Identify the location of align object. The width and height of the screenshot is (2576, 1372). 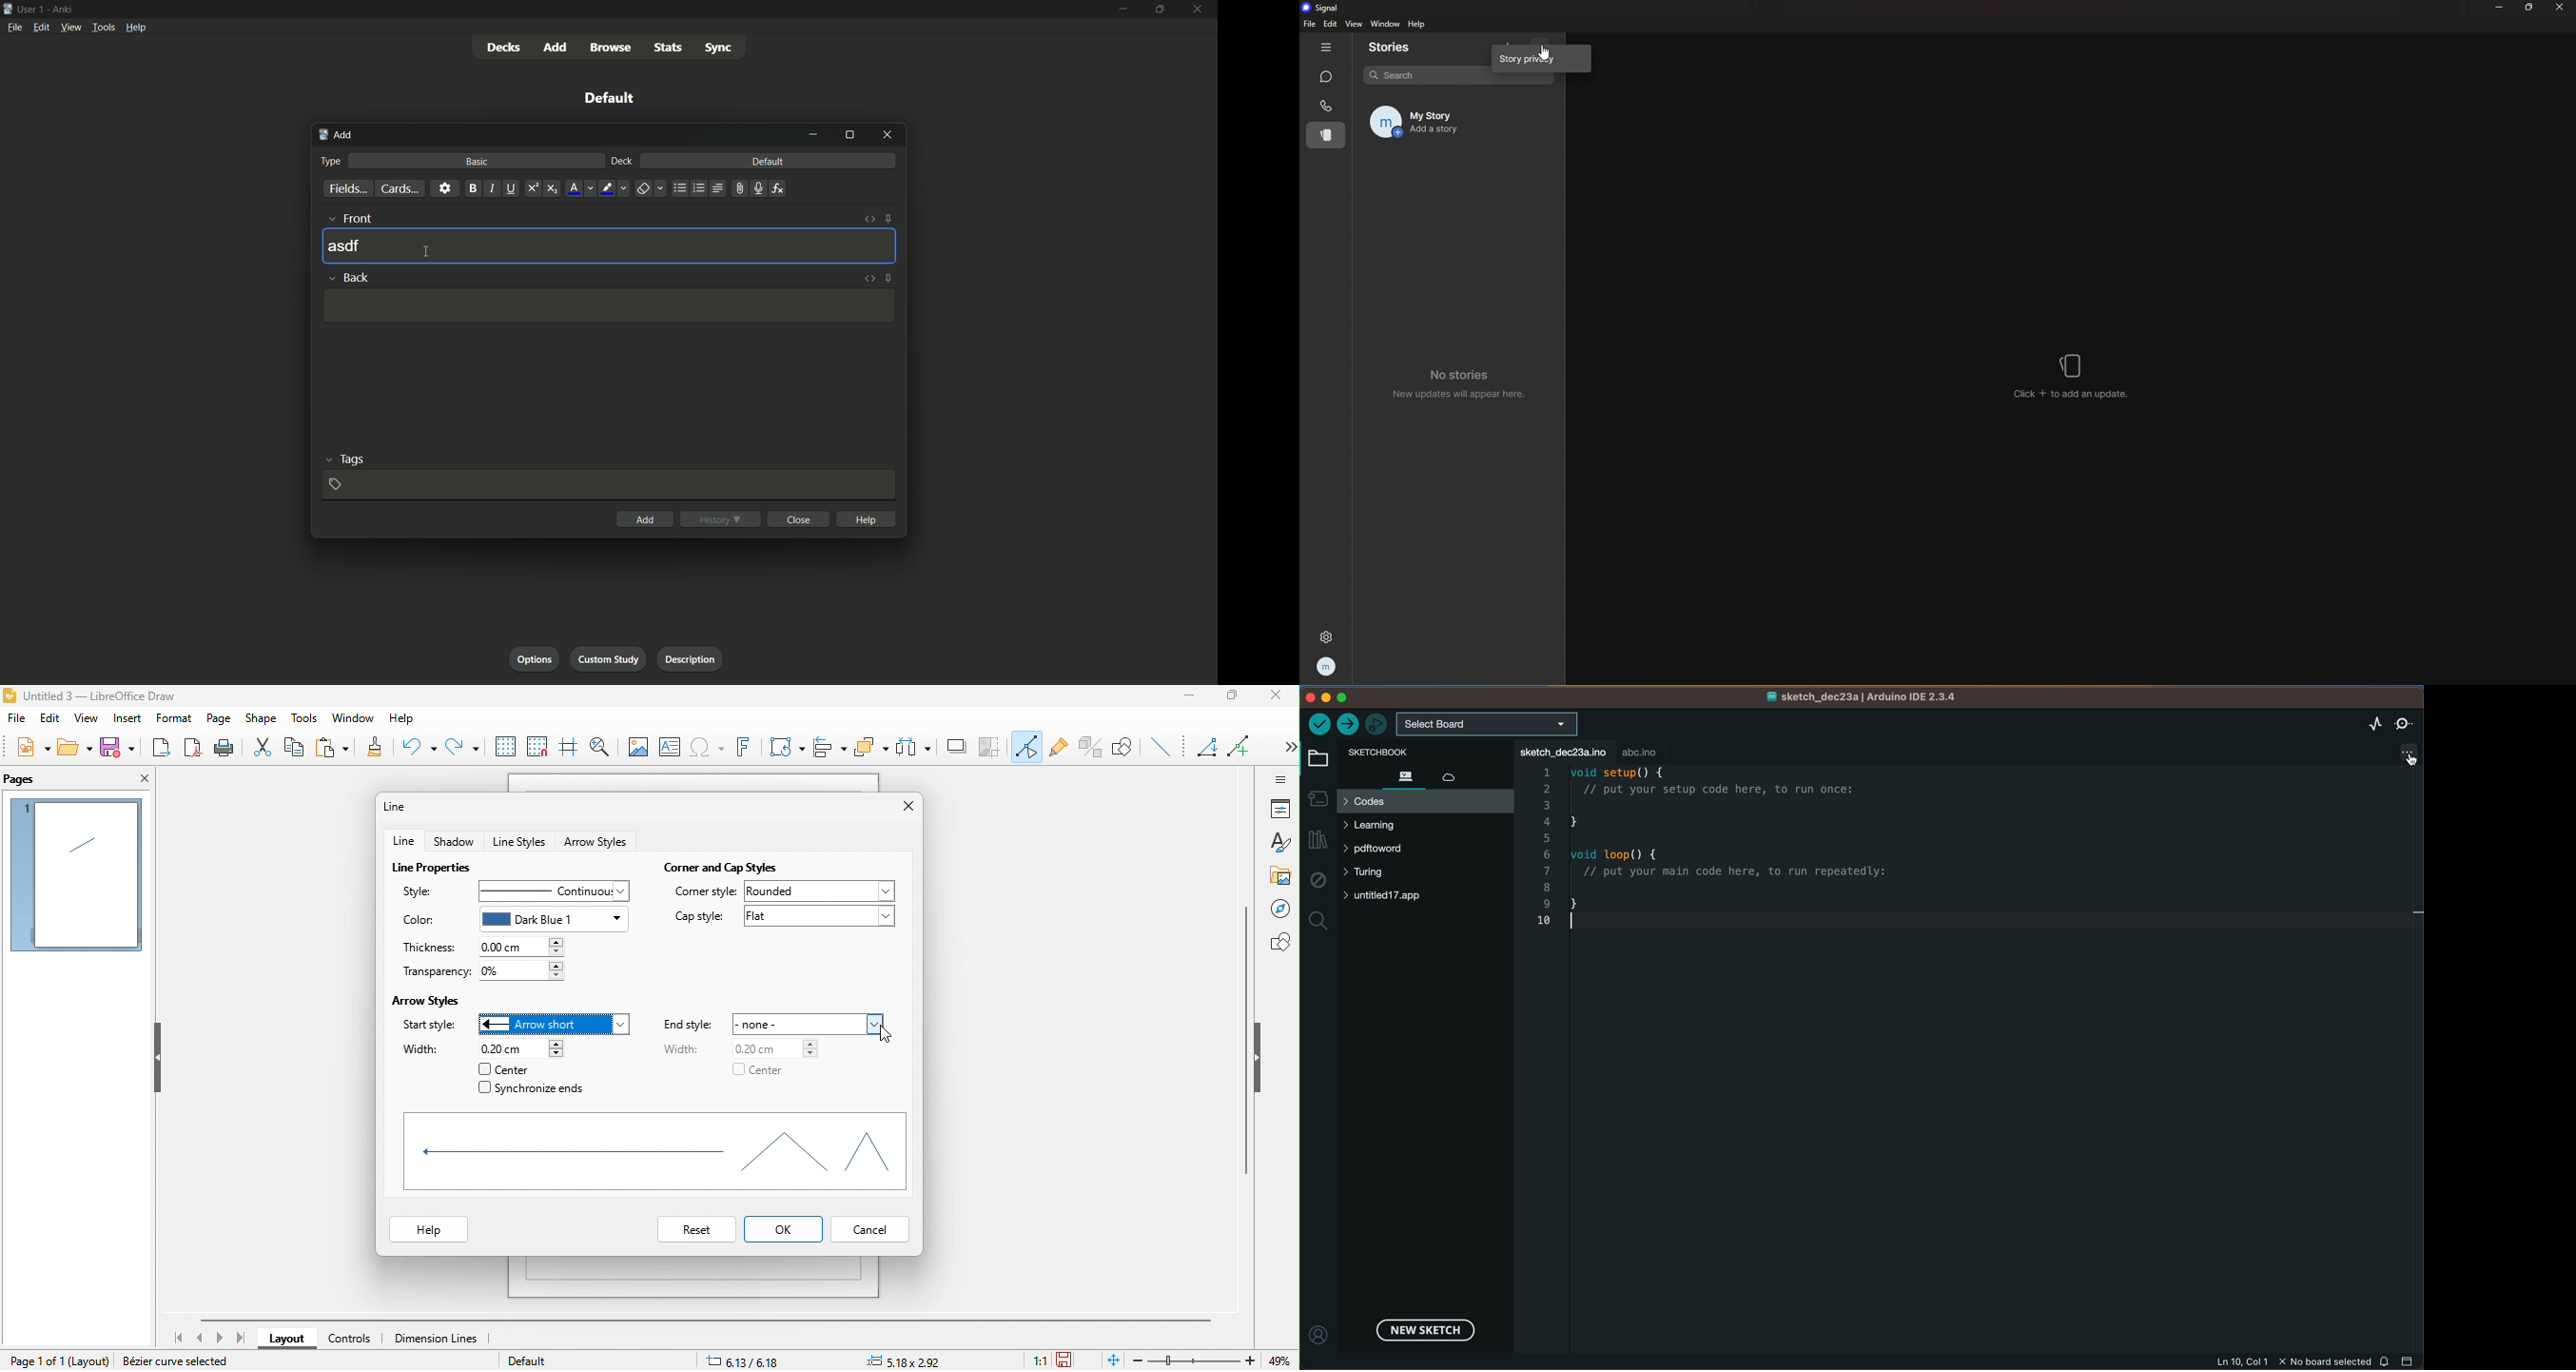
(830, 749).